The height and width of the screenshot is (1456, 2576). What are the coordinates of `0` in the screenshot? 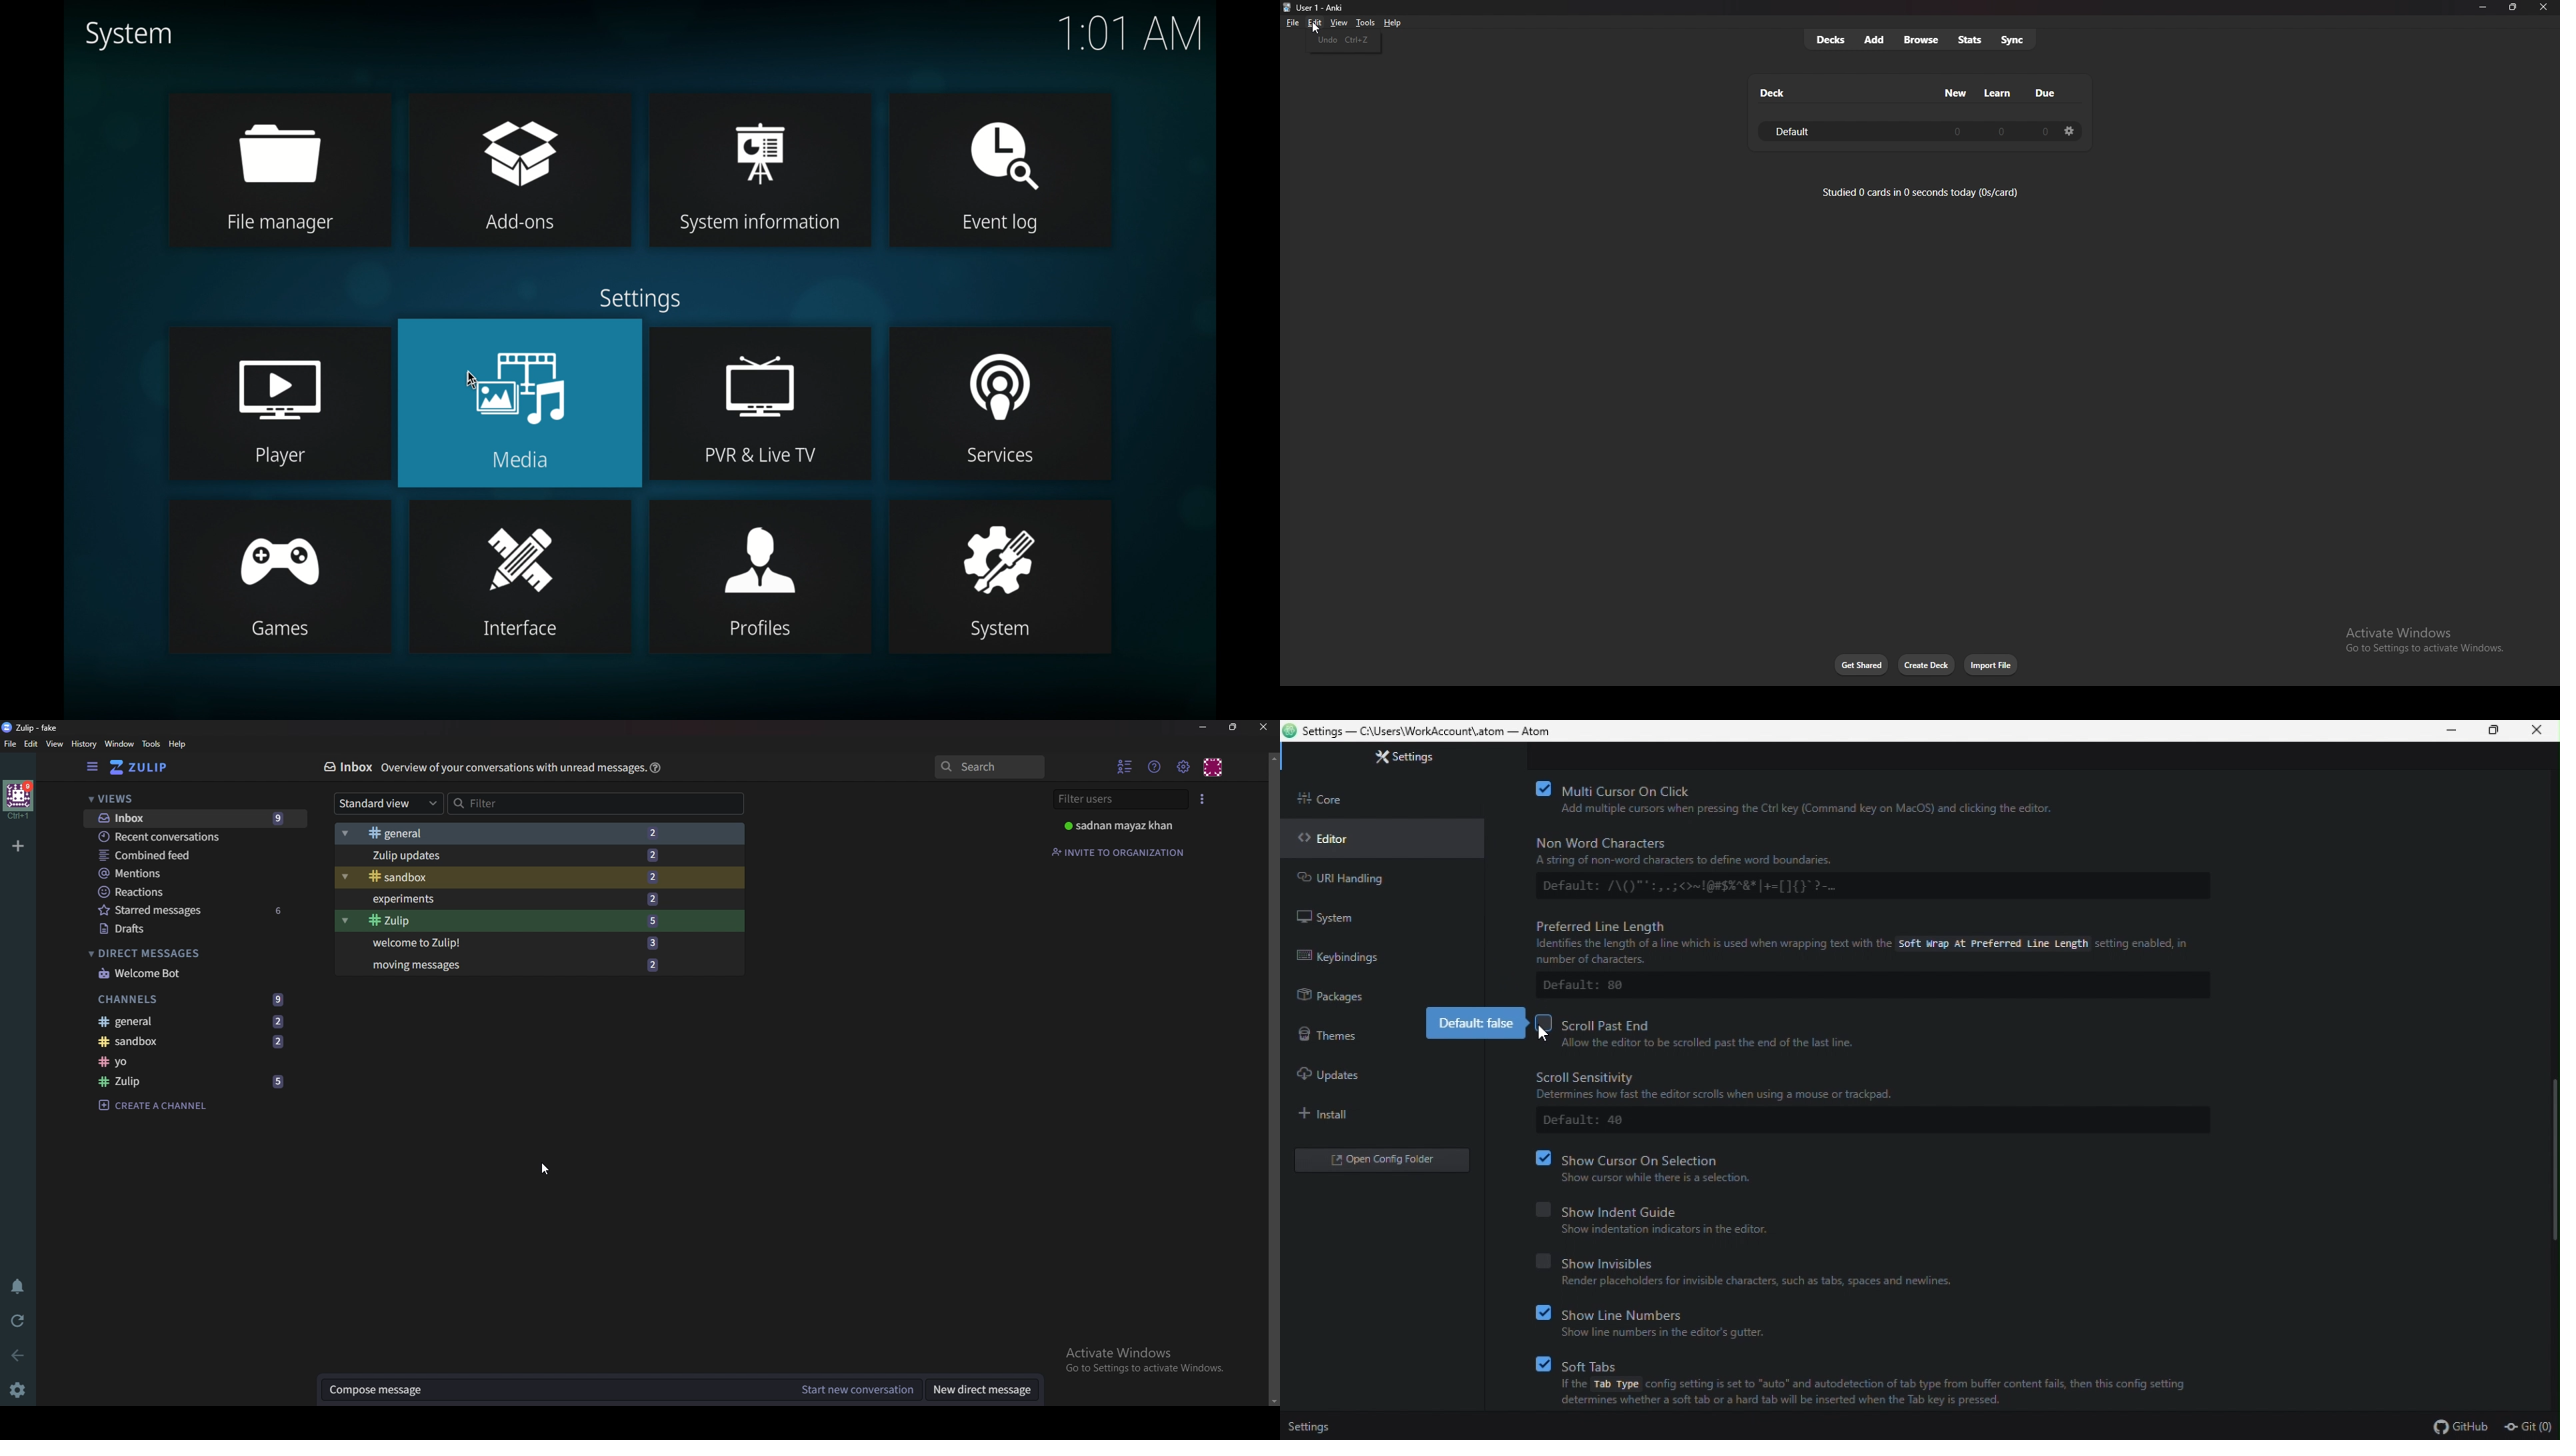 It's located at (2042, 131).